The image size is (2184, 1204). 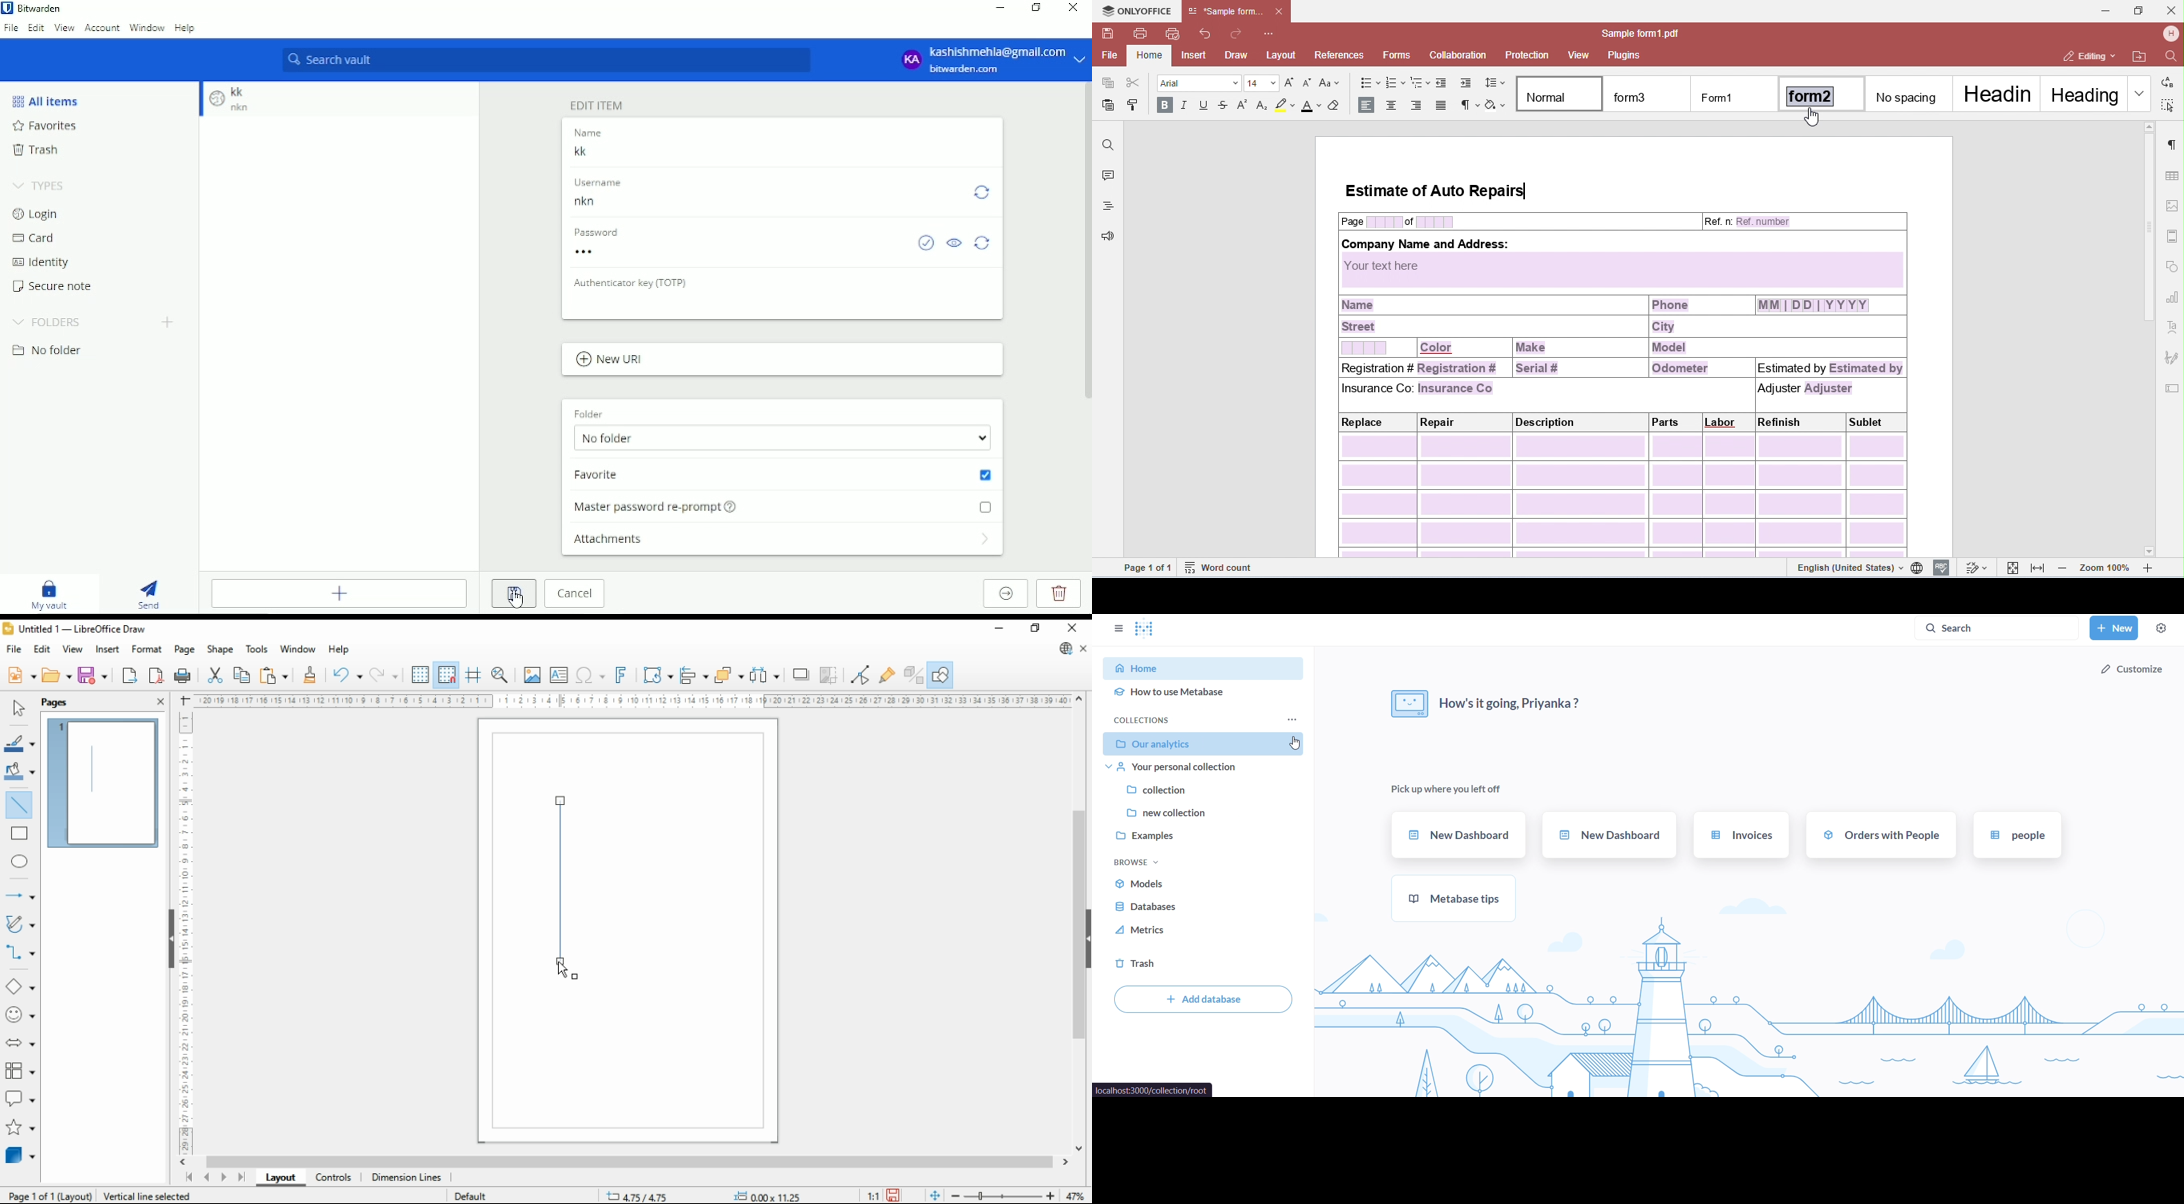 I want to click on move up, so click(x=1079, y=699).